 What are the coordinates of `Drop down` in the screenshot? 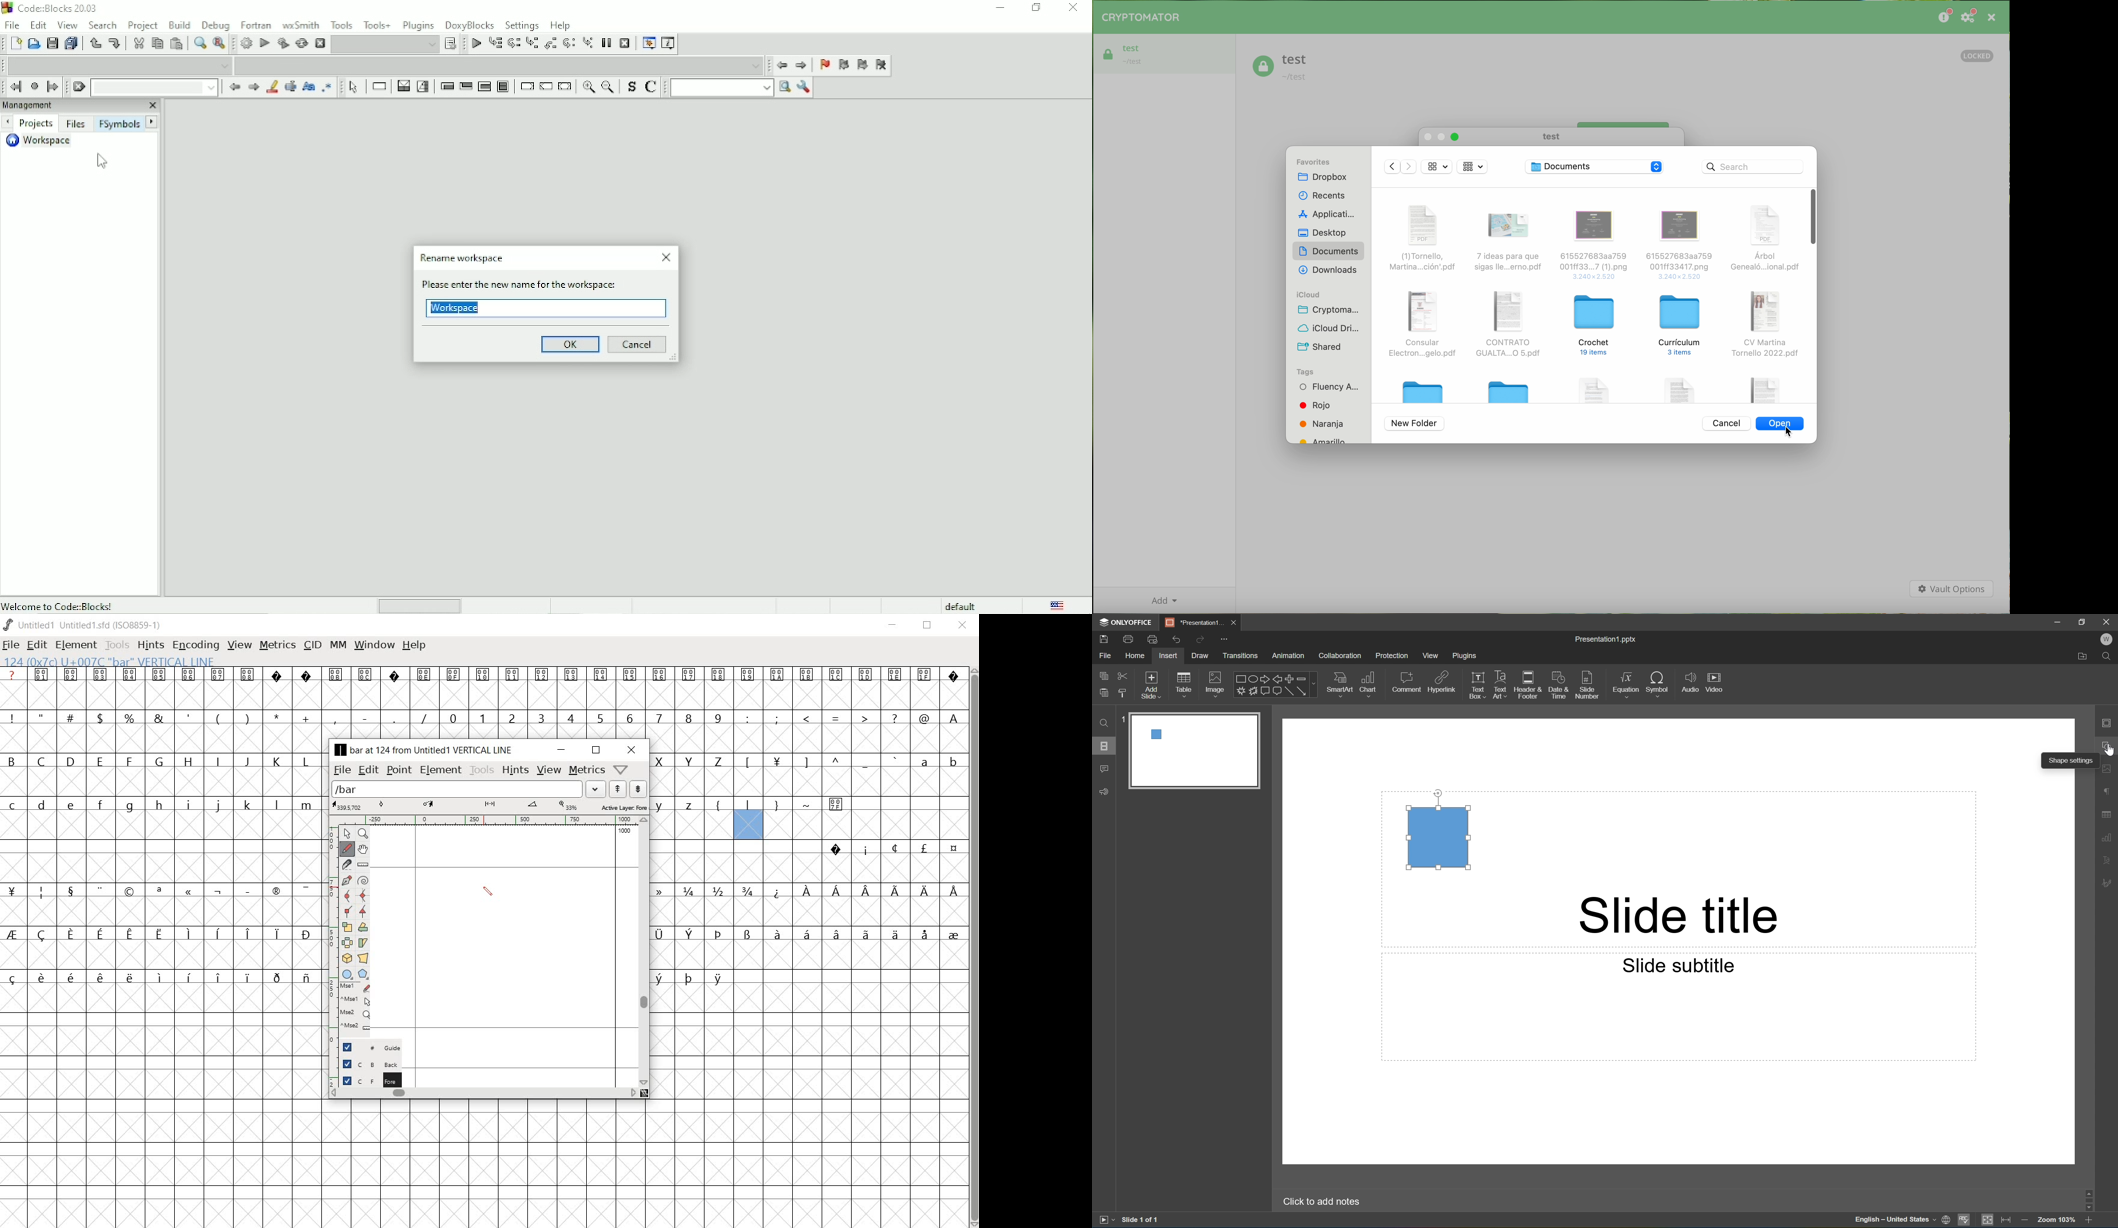 It's located at (120, 65).